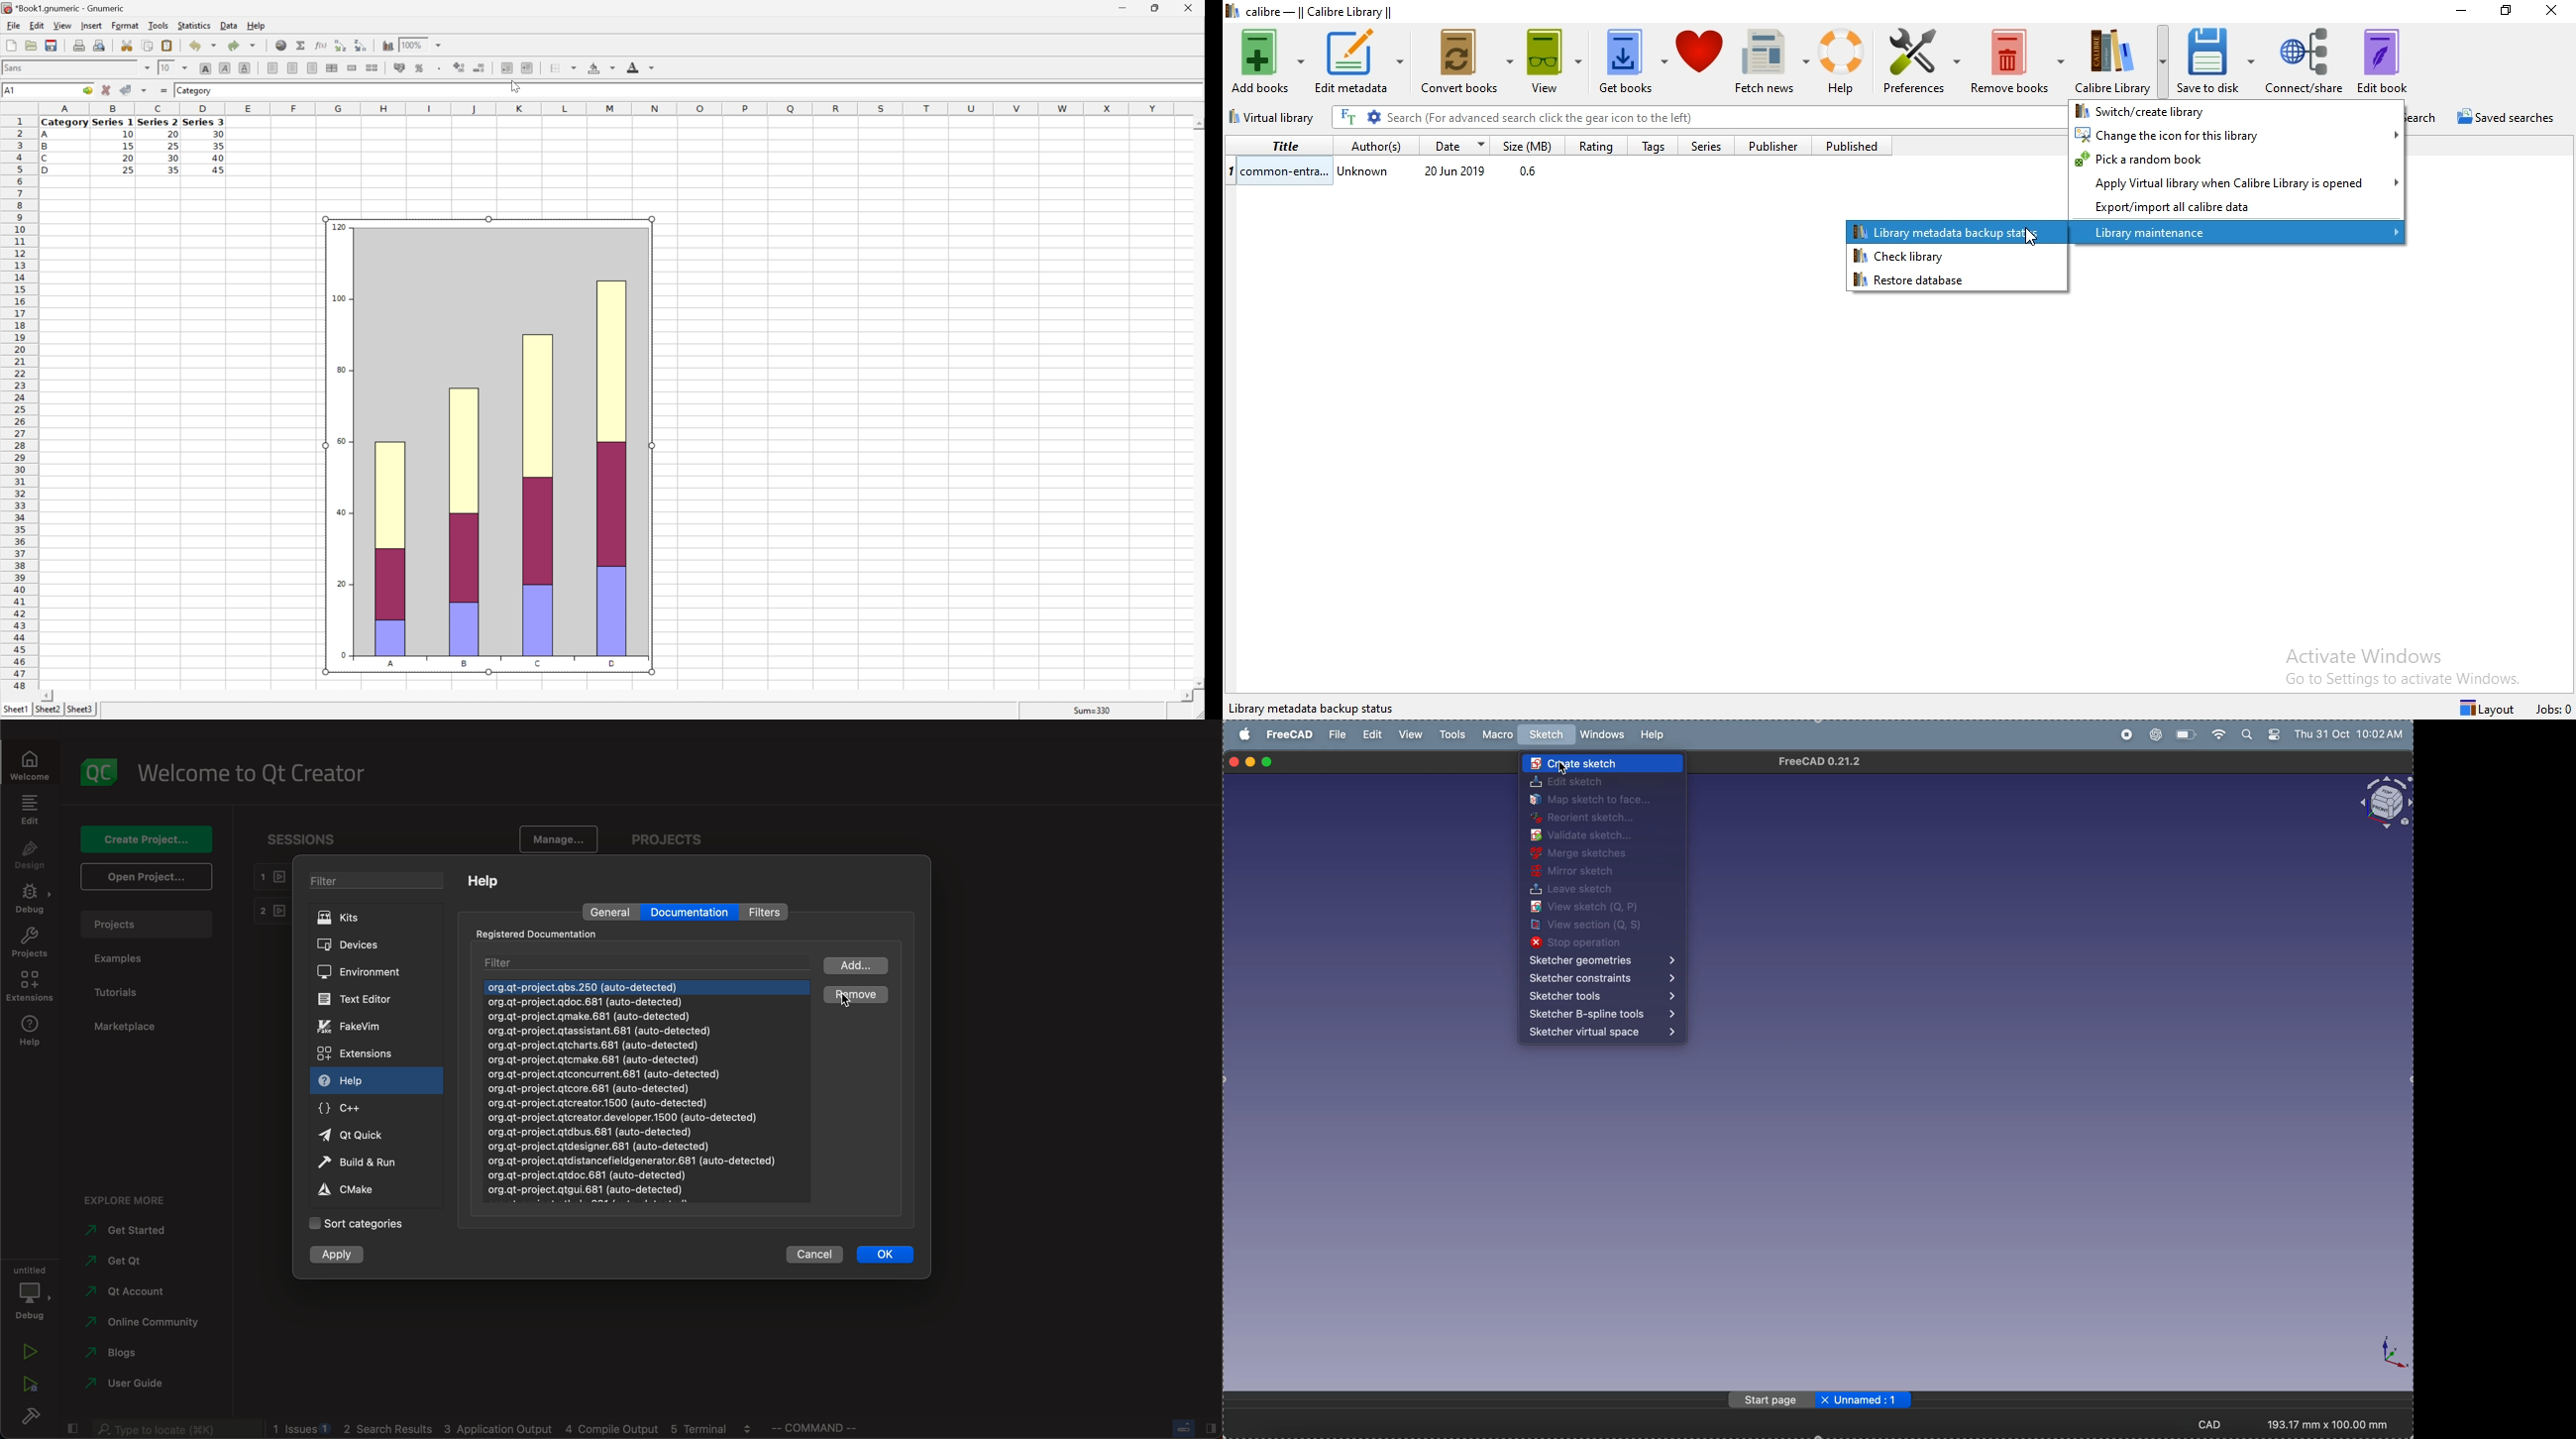 The image size is (2576, 1456). What do you see at coordinates (2511, 118) in the screenshot?
I see `Saved searches` at bounding box center [2511, 118].